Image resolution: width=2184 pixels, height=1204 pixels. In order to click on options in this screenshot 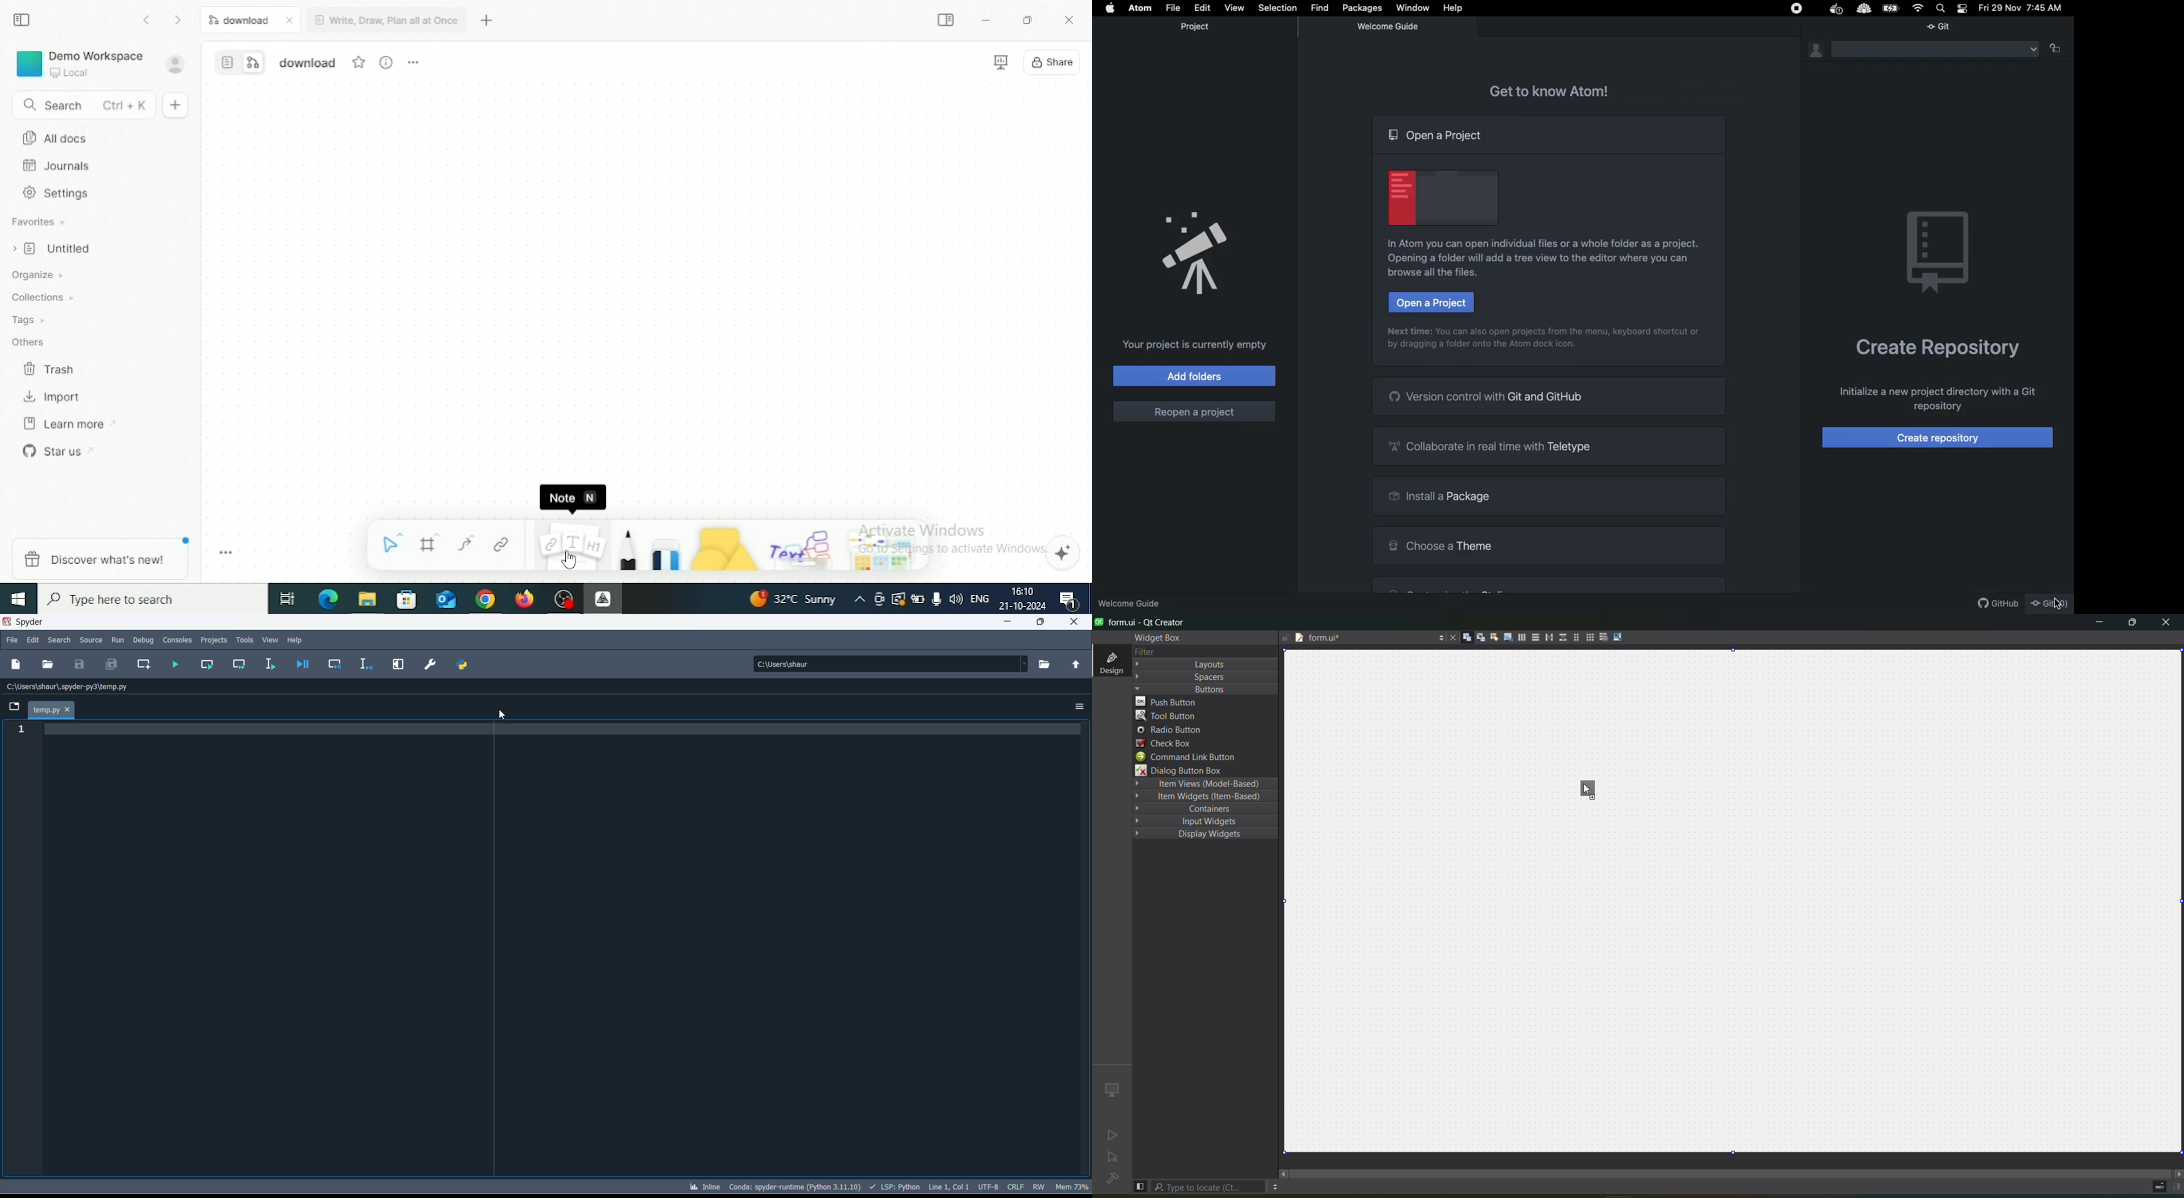, I will do `click(1276, 1187)`.